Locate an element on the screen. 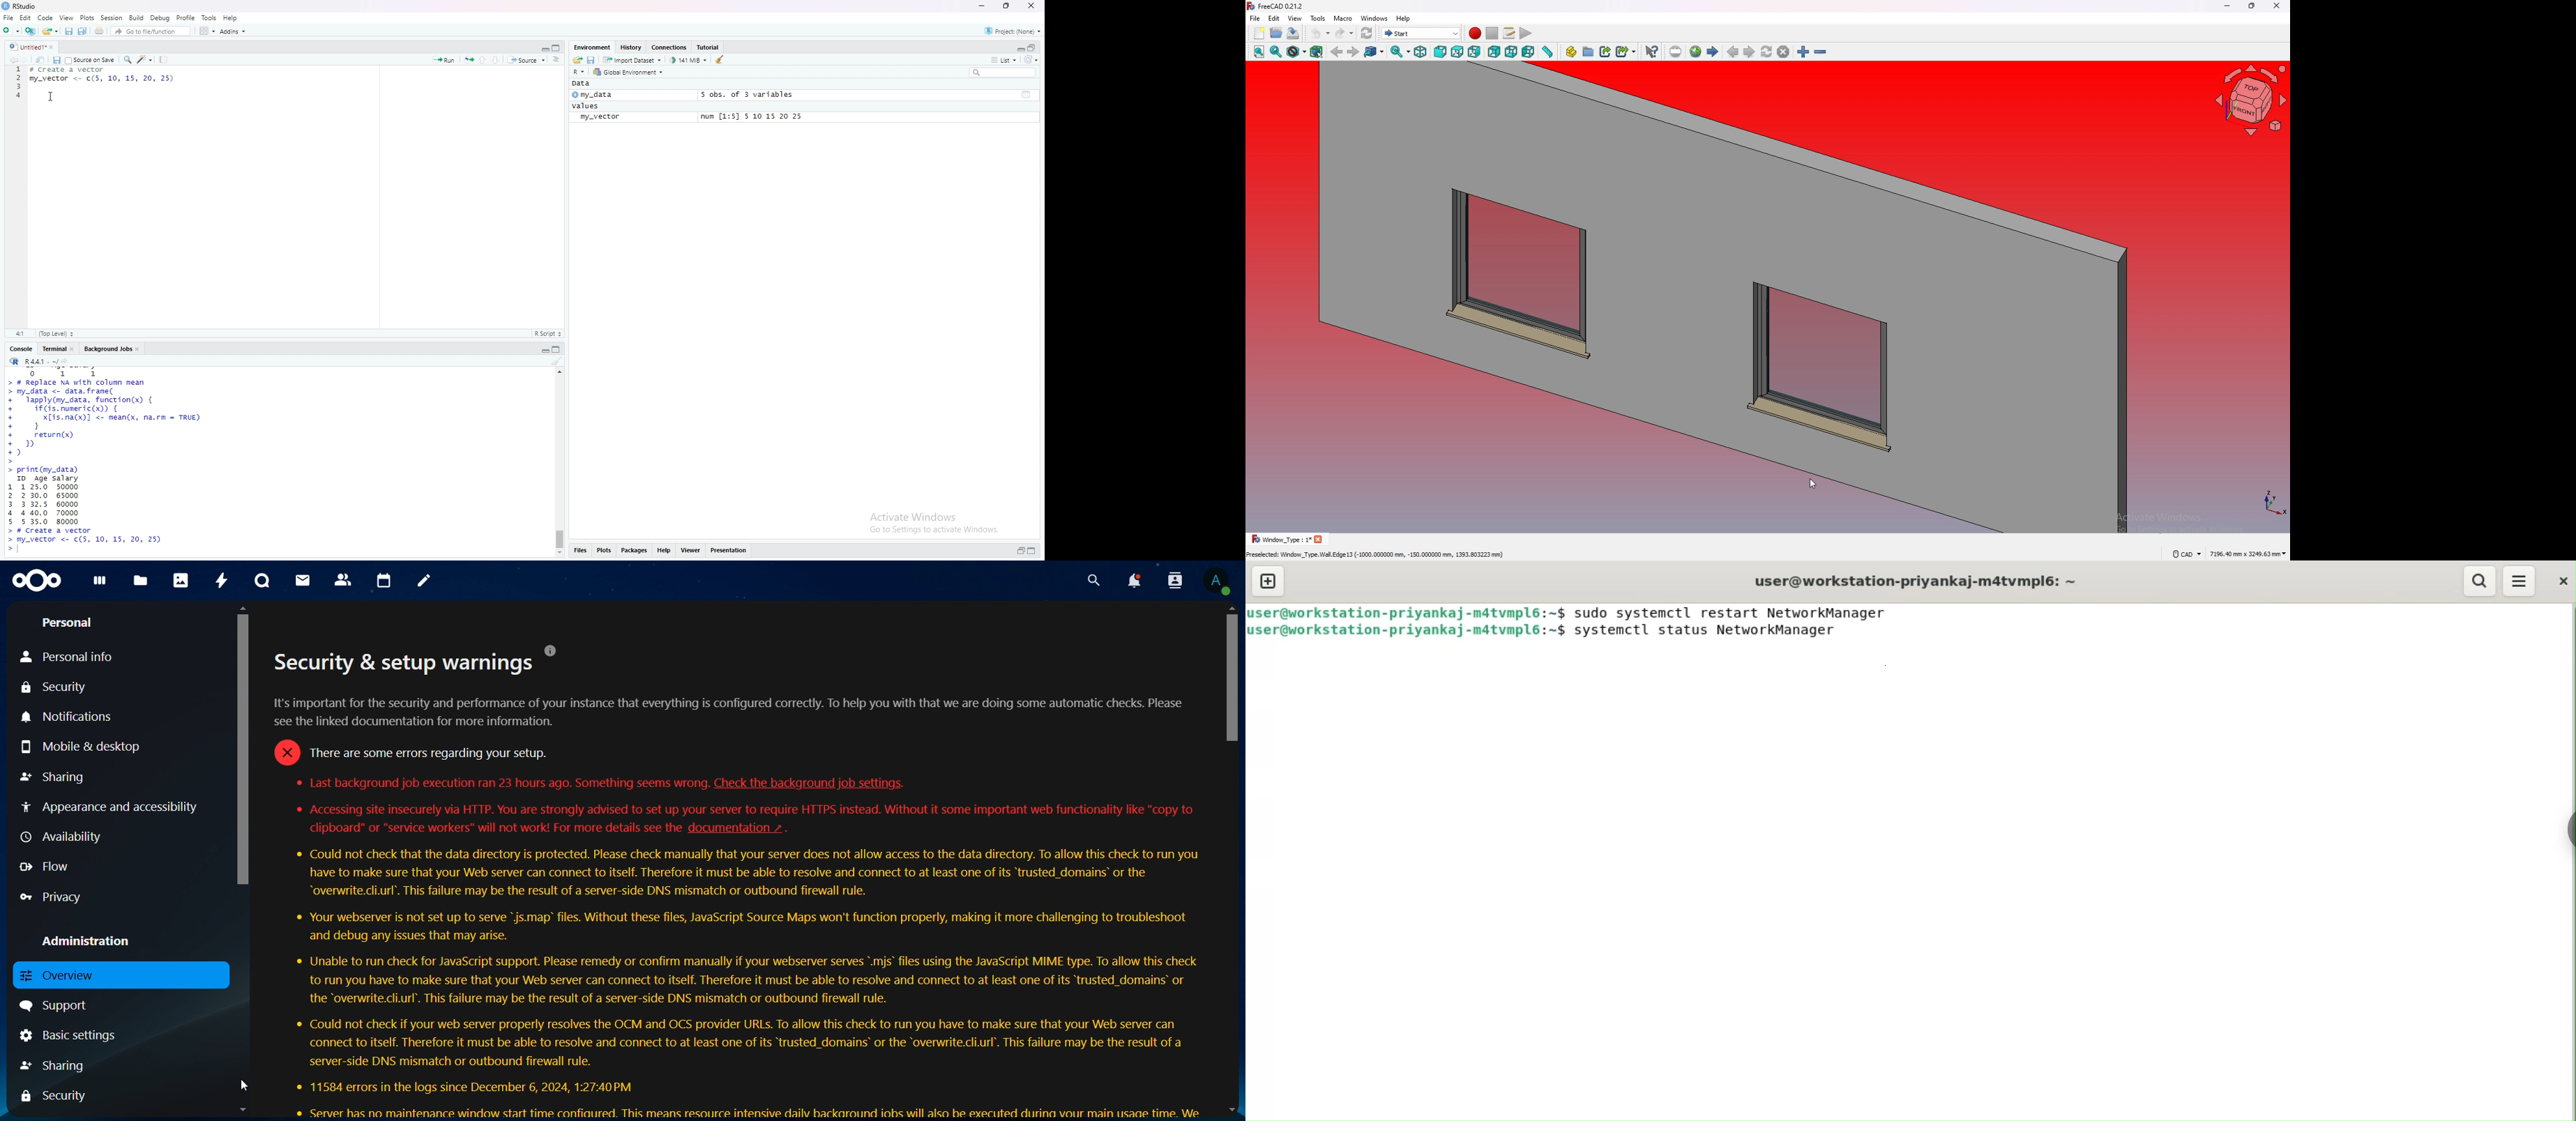 This screenshot has height=1148, width=2576. create part is located at coordinates (1572, 52).